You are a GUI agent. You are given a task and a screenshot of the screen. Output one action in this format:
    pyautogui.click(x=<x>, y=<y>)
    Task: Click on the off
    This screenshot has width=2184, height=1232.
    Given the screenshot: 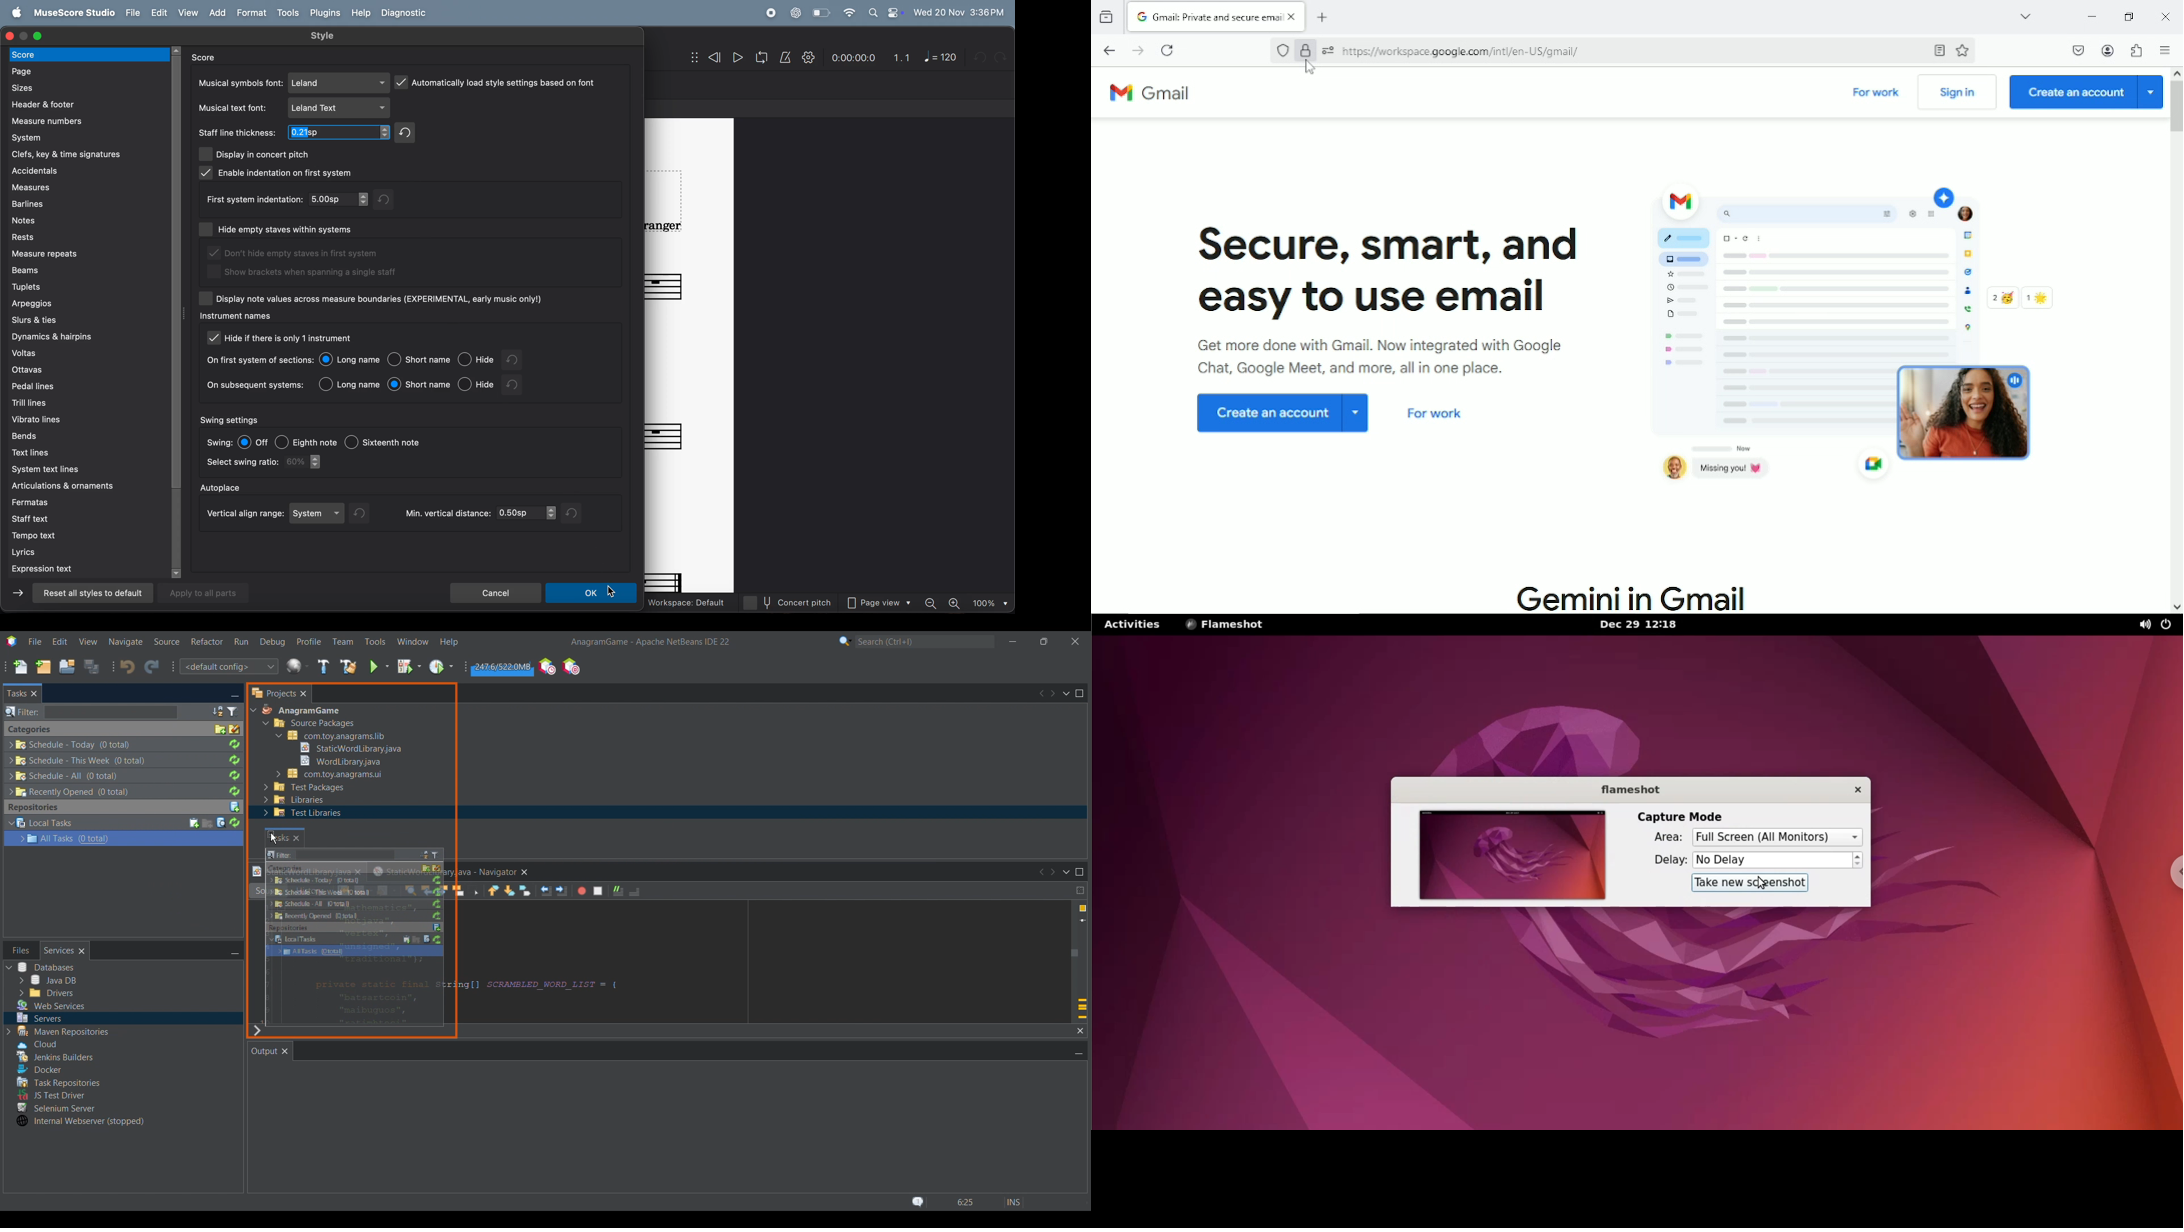 What is the action you would take?
    pyautogui.click(x=254, y=442)
    